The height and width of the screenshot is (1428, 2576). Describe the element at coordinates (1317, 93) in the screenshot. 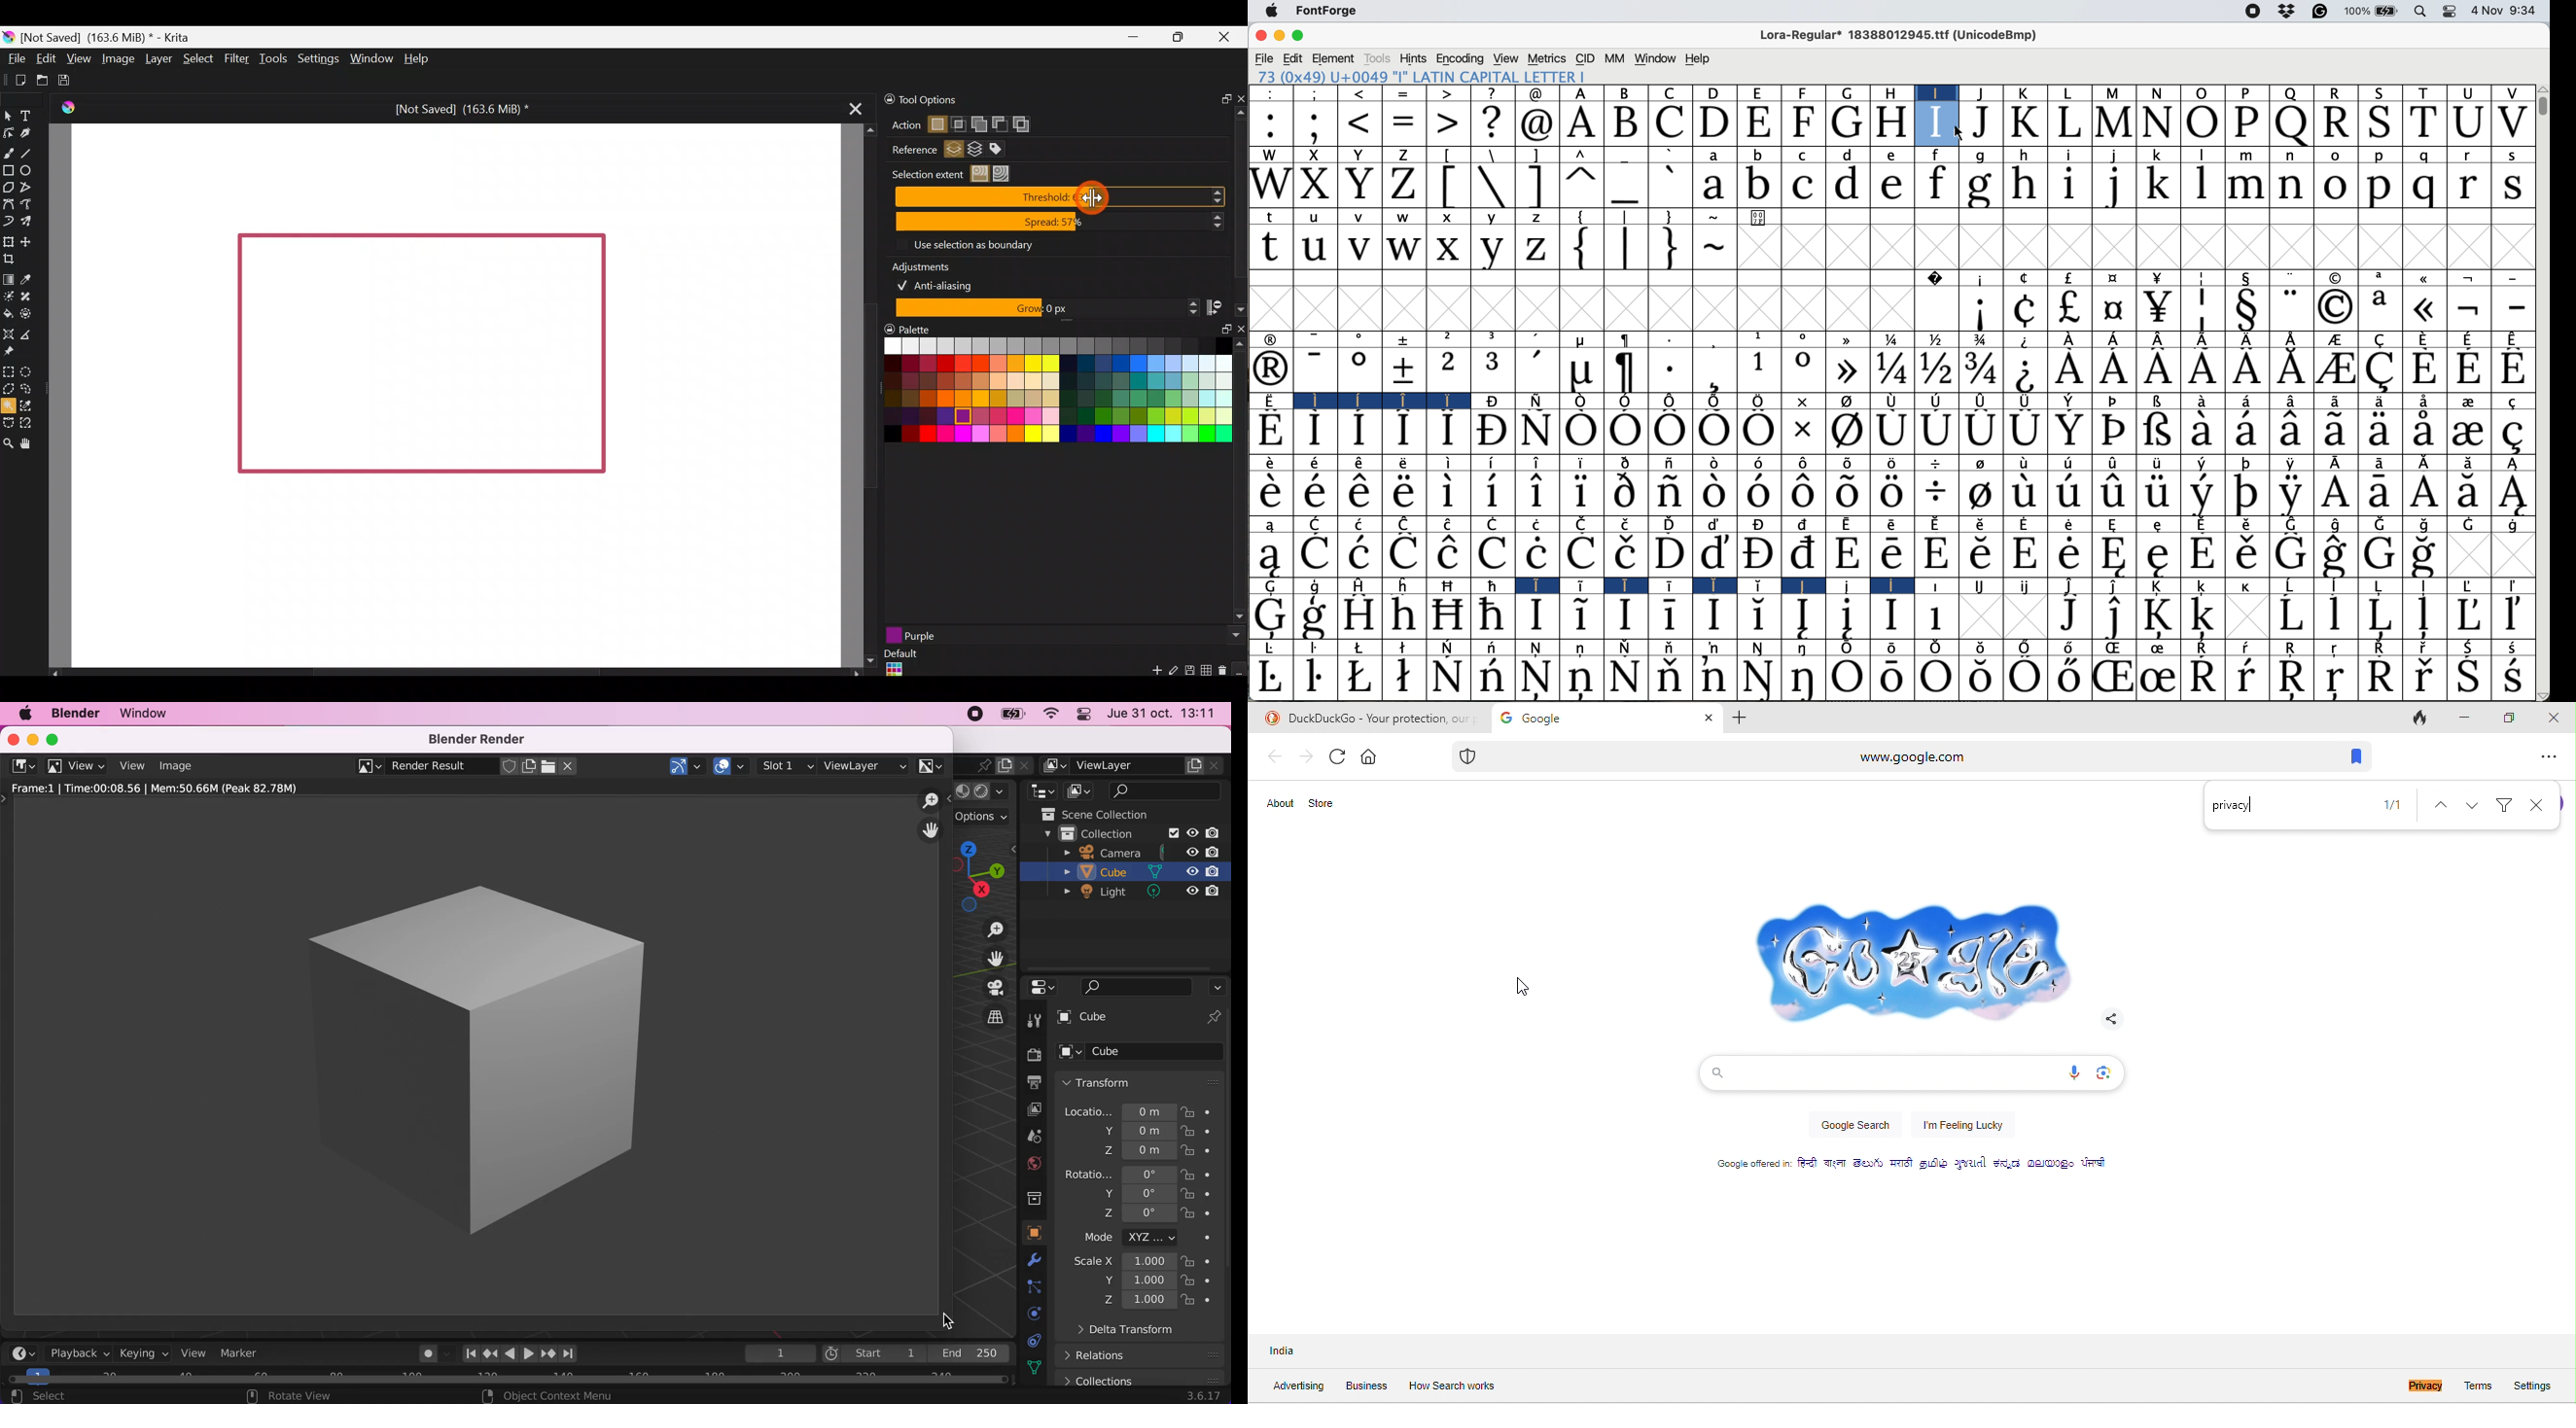

I see `;` at that location.